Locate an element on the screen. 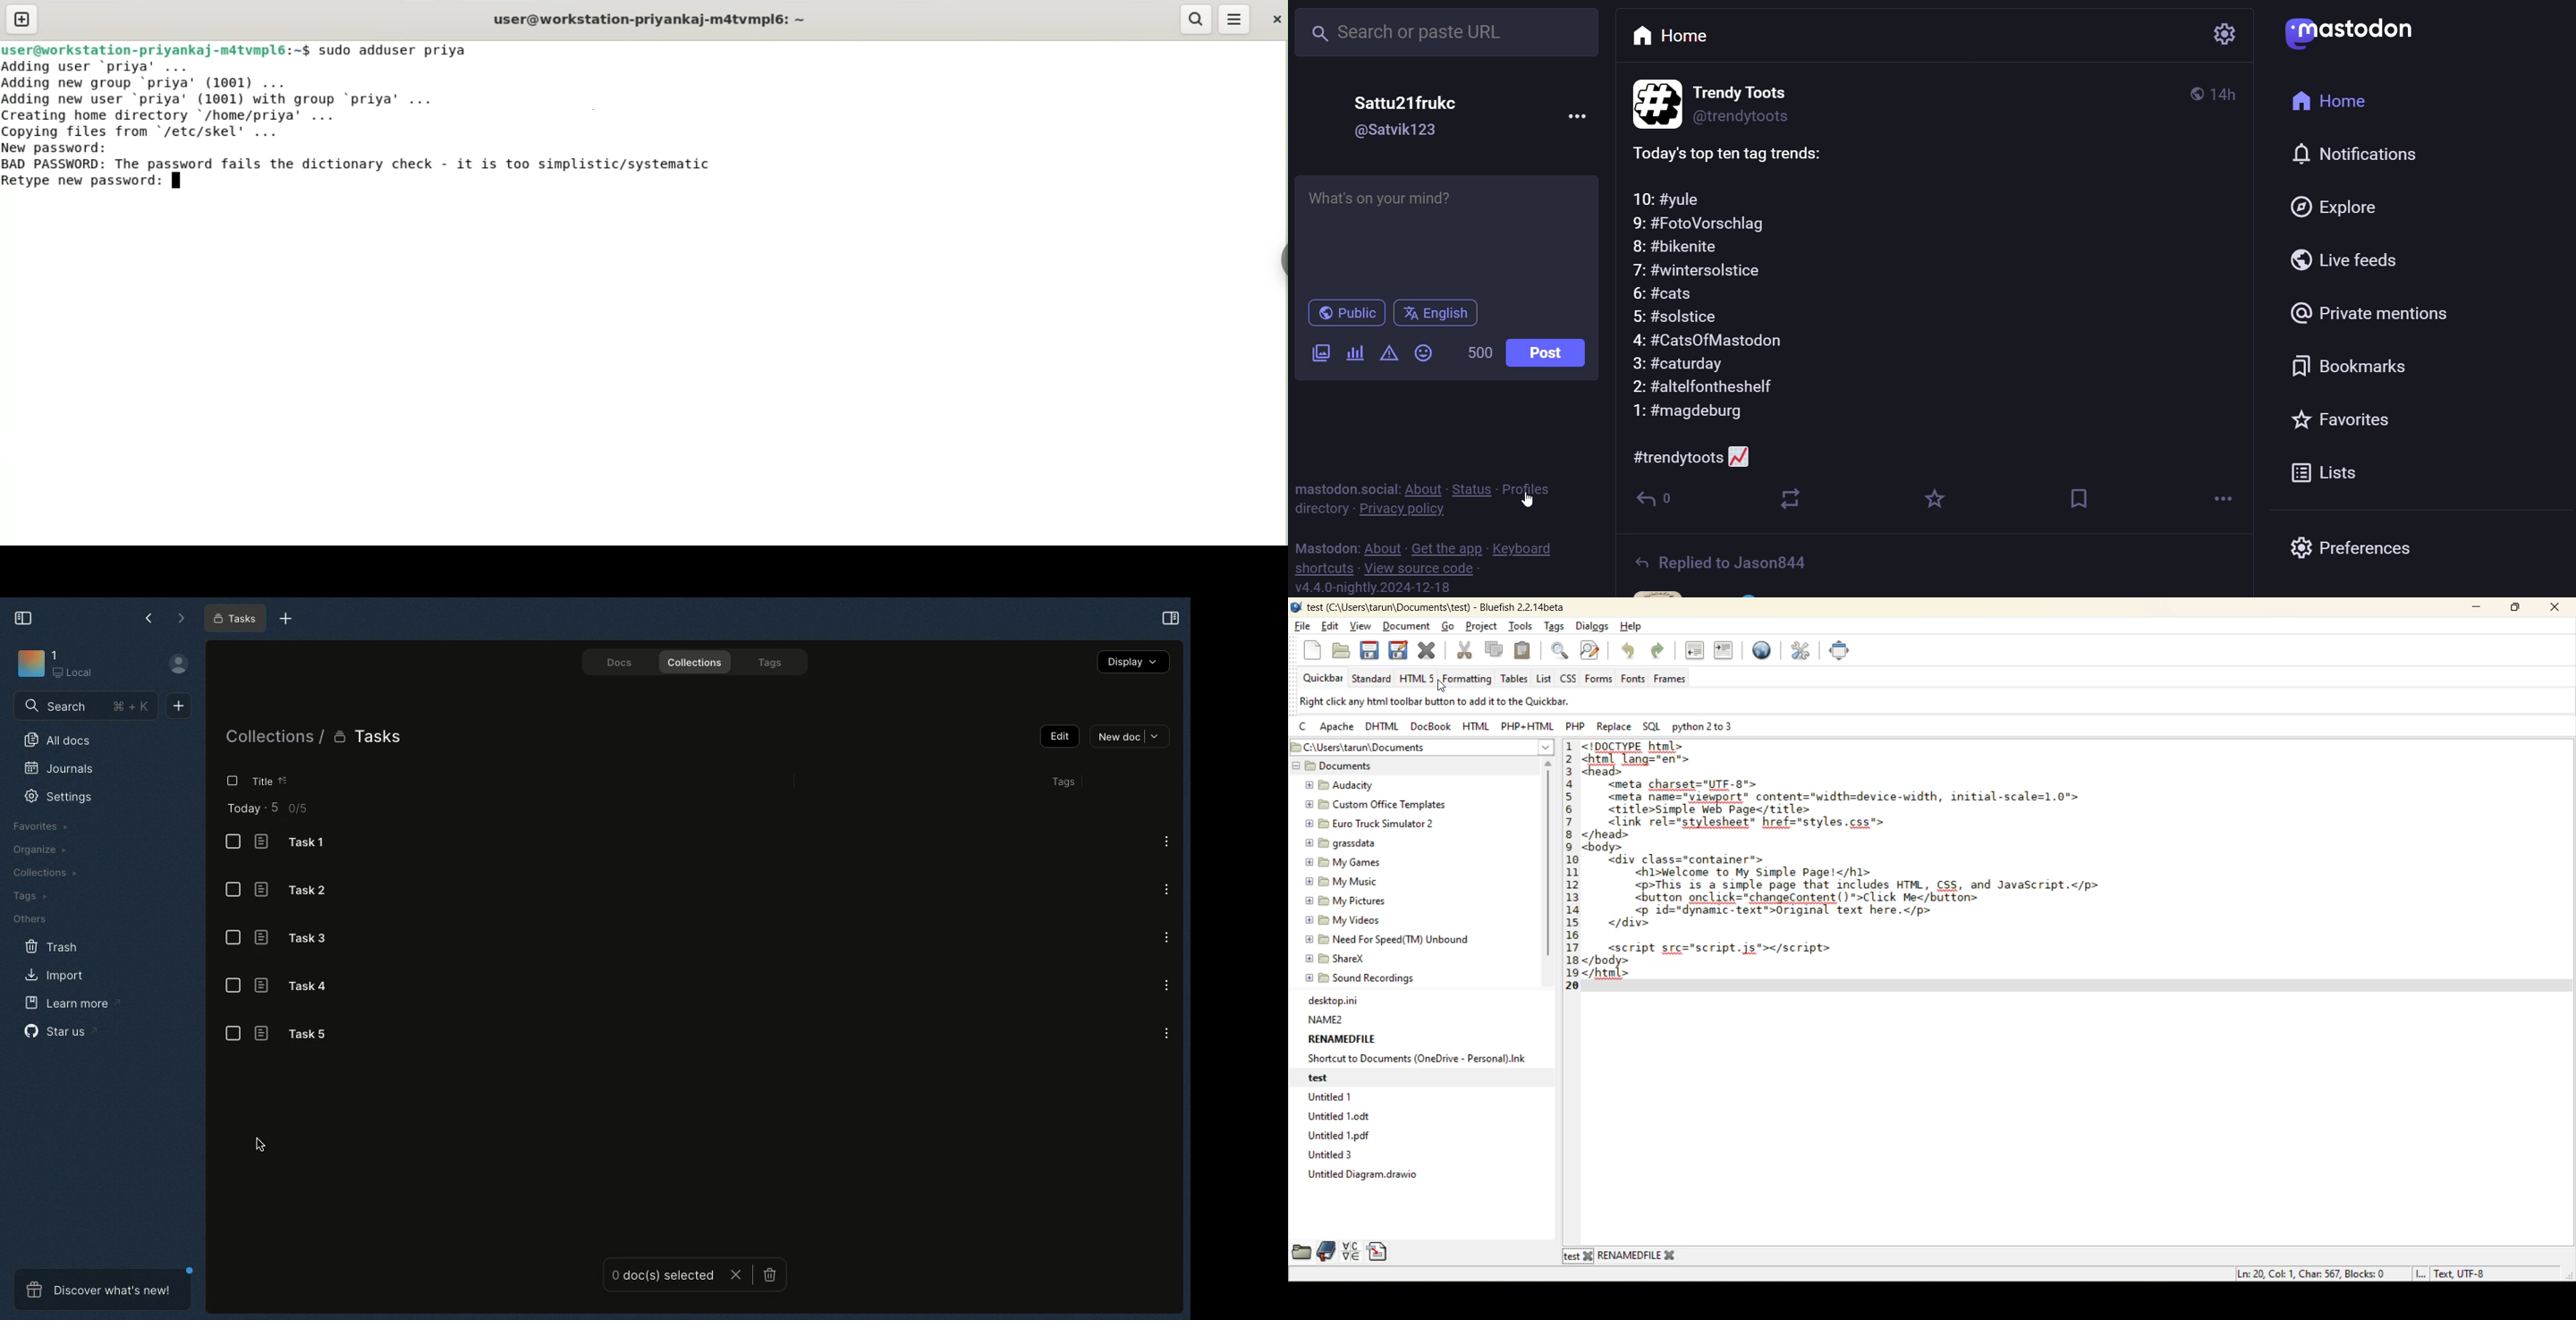 The height and width of the screenshot is (1344, 2576). ® FB My Music is located at coordinates (1342, 882).